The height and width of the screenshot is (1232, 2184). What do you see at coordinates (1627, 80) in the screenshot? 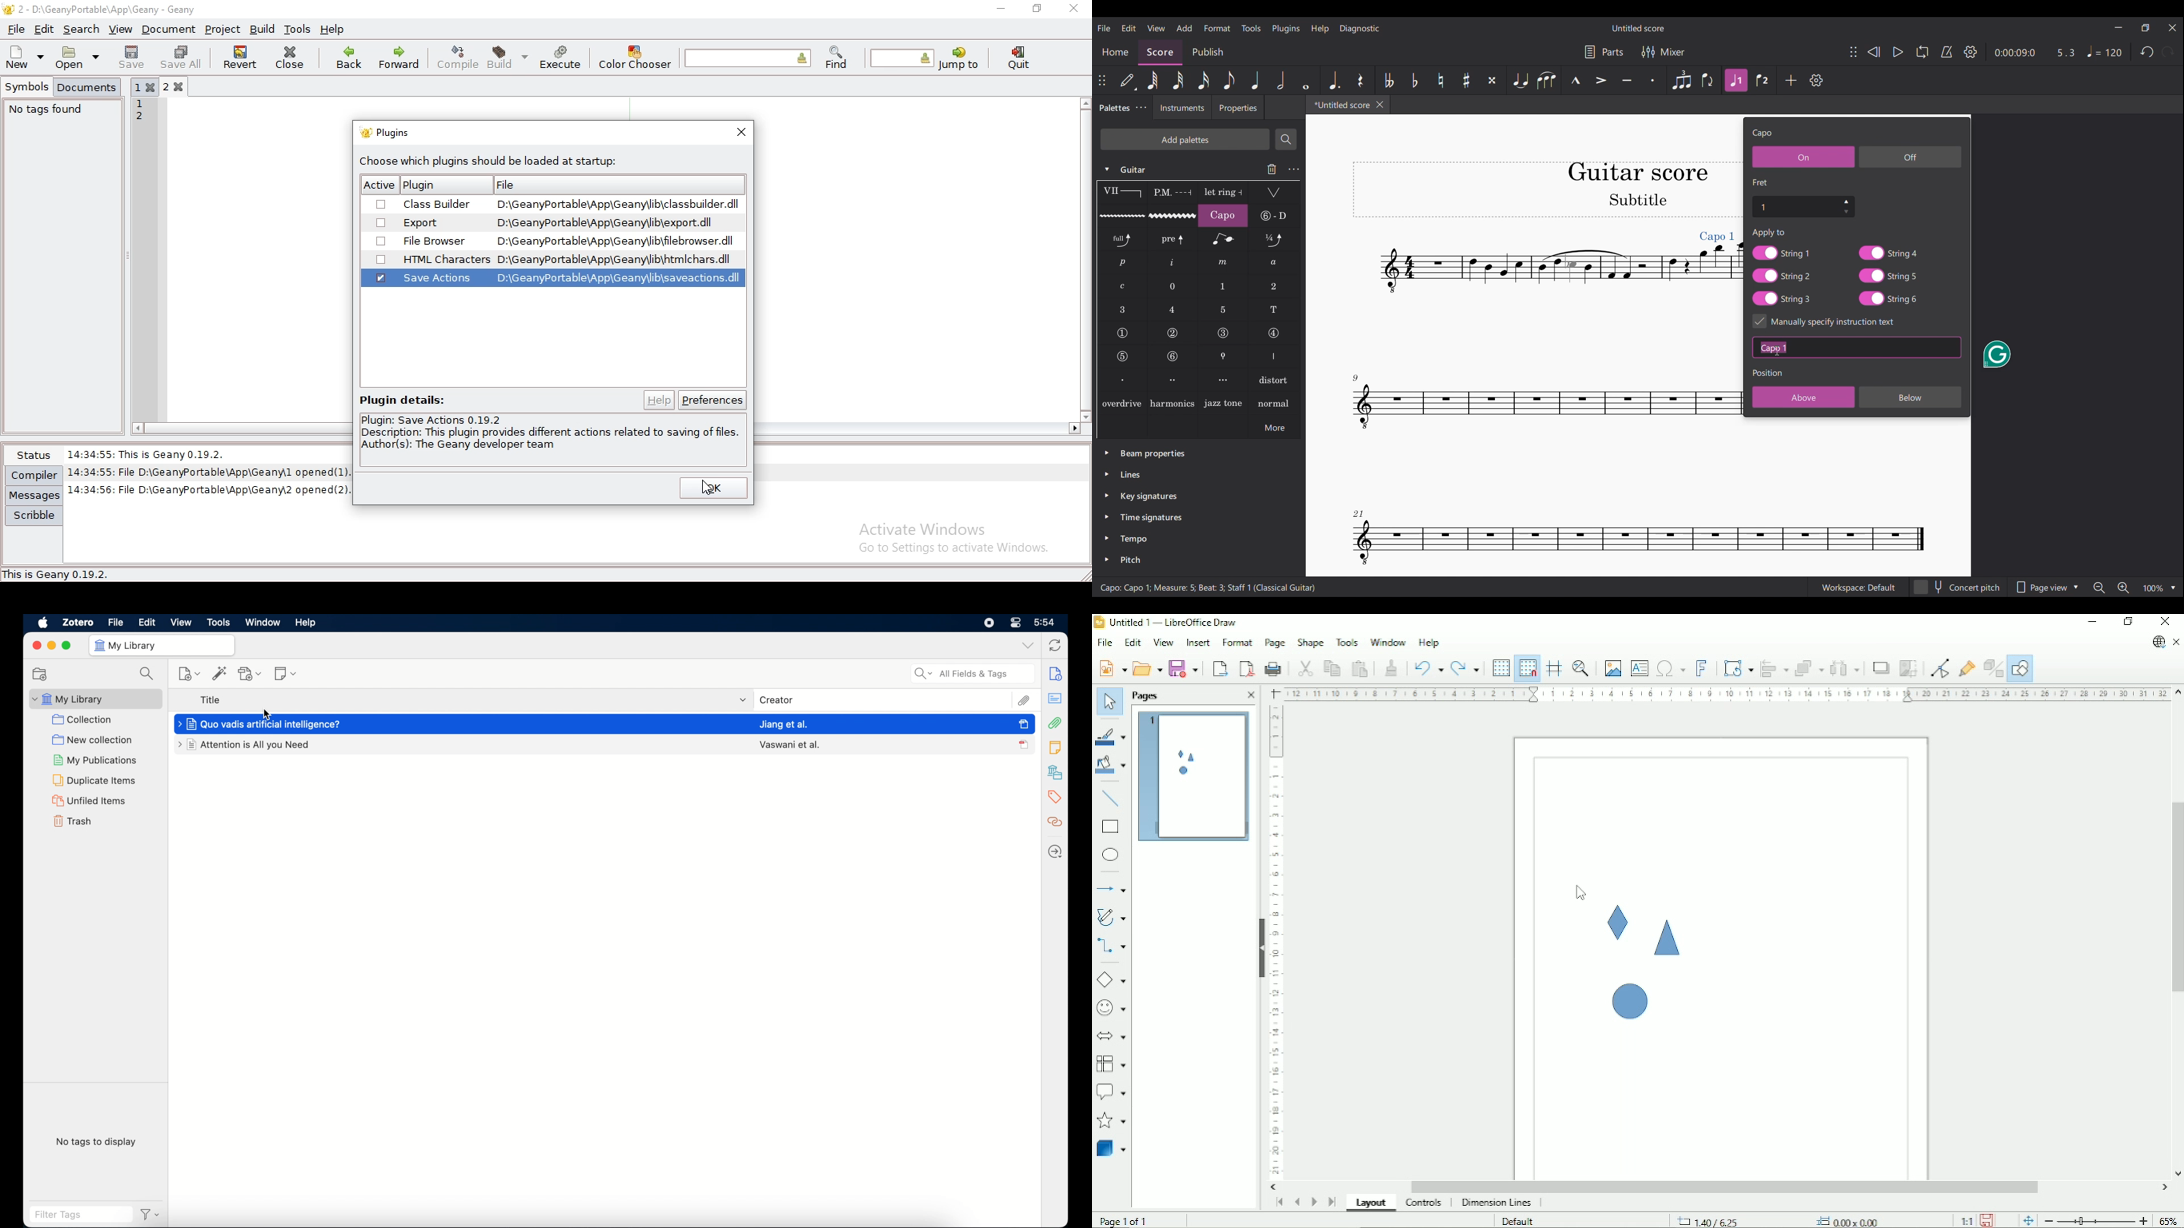
I see `Tenuto` at bounding box center [1627, 80].